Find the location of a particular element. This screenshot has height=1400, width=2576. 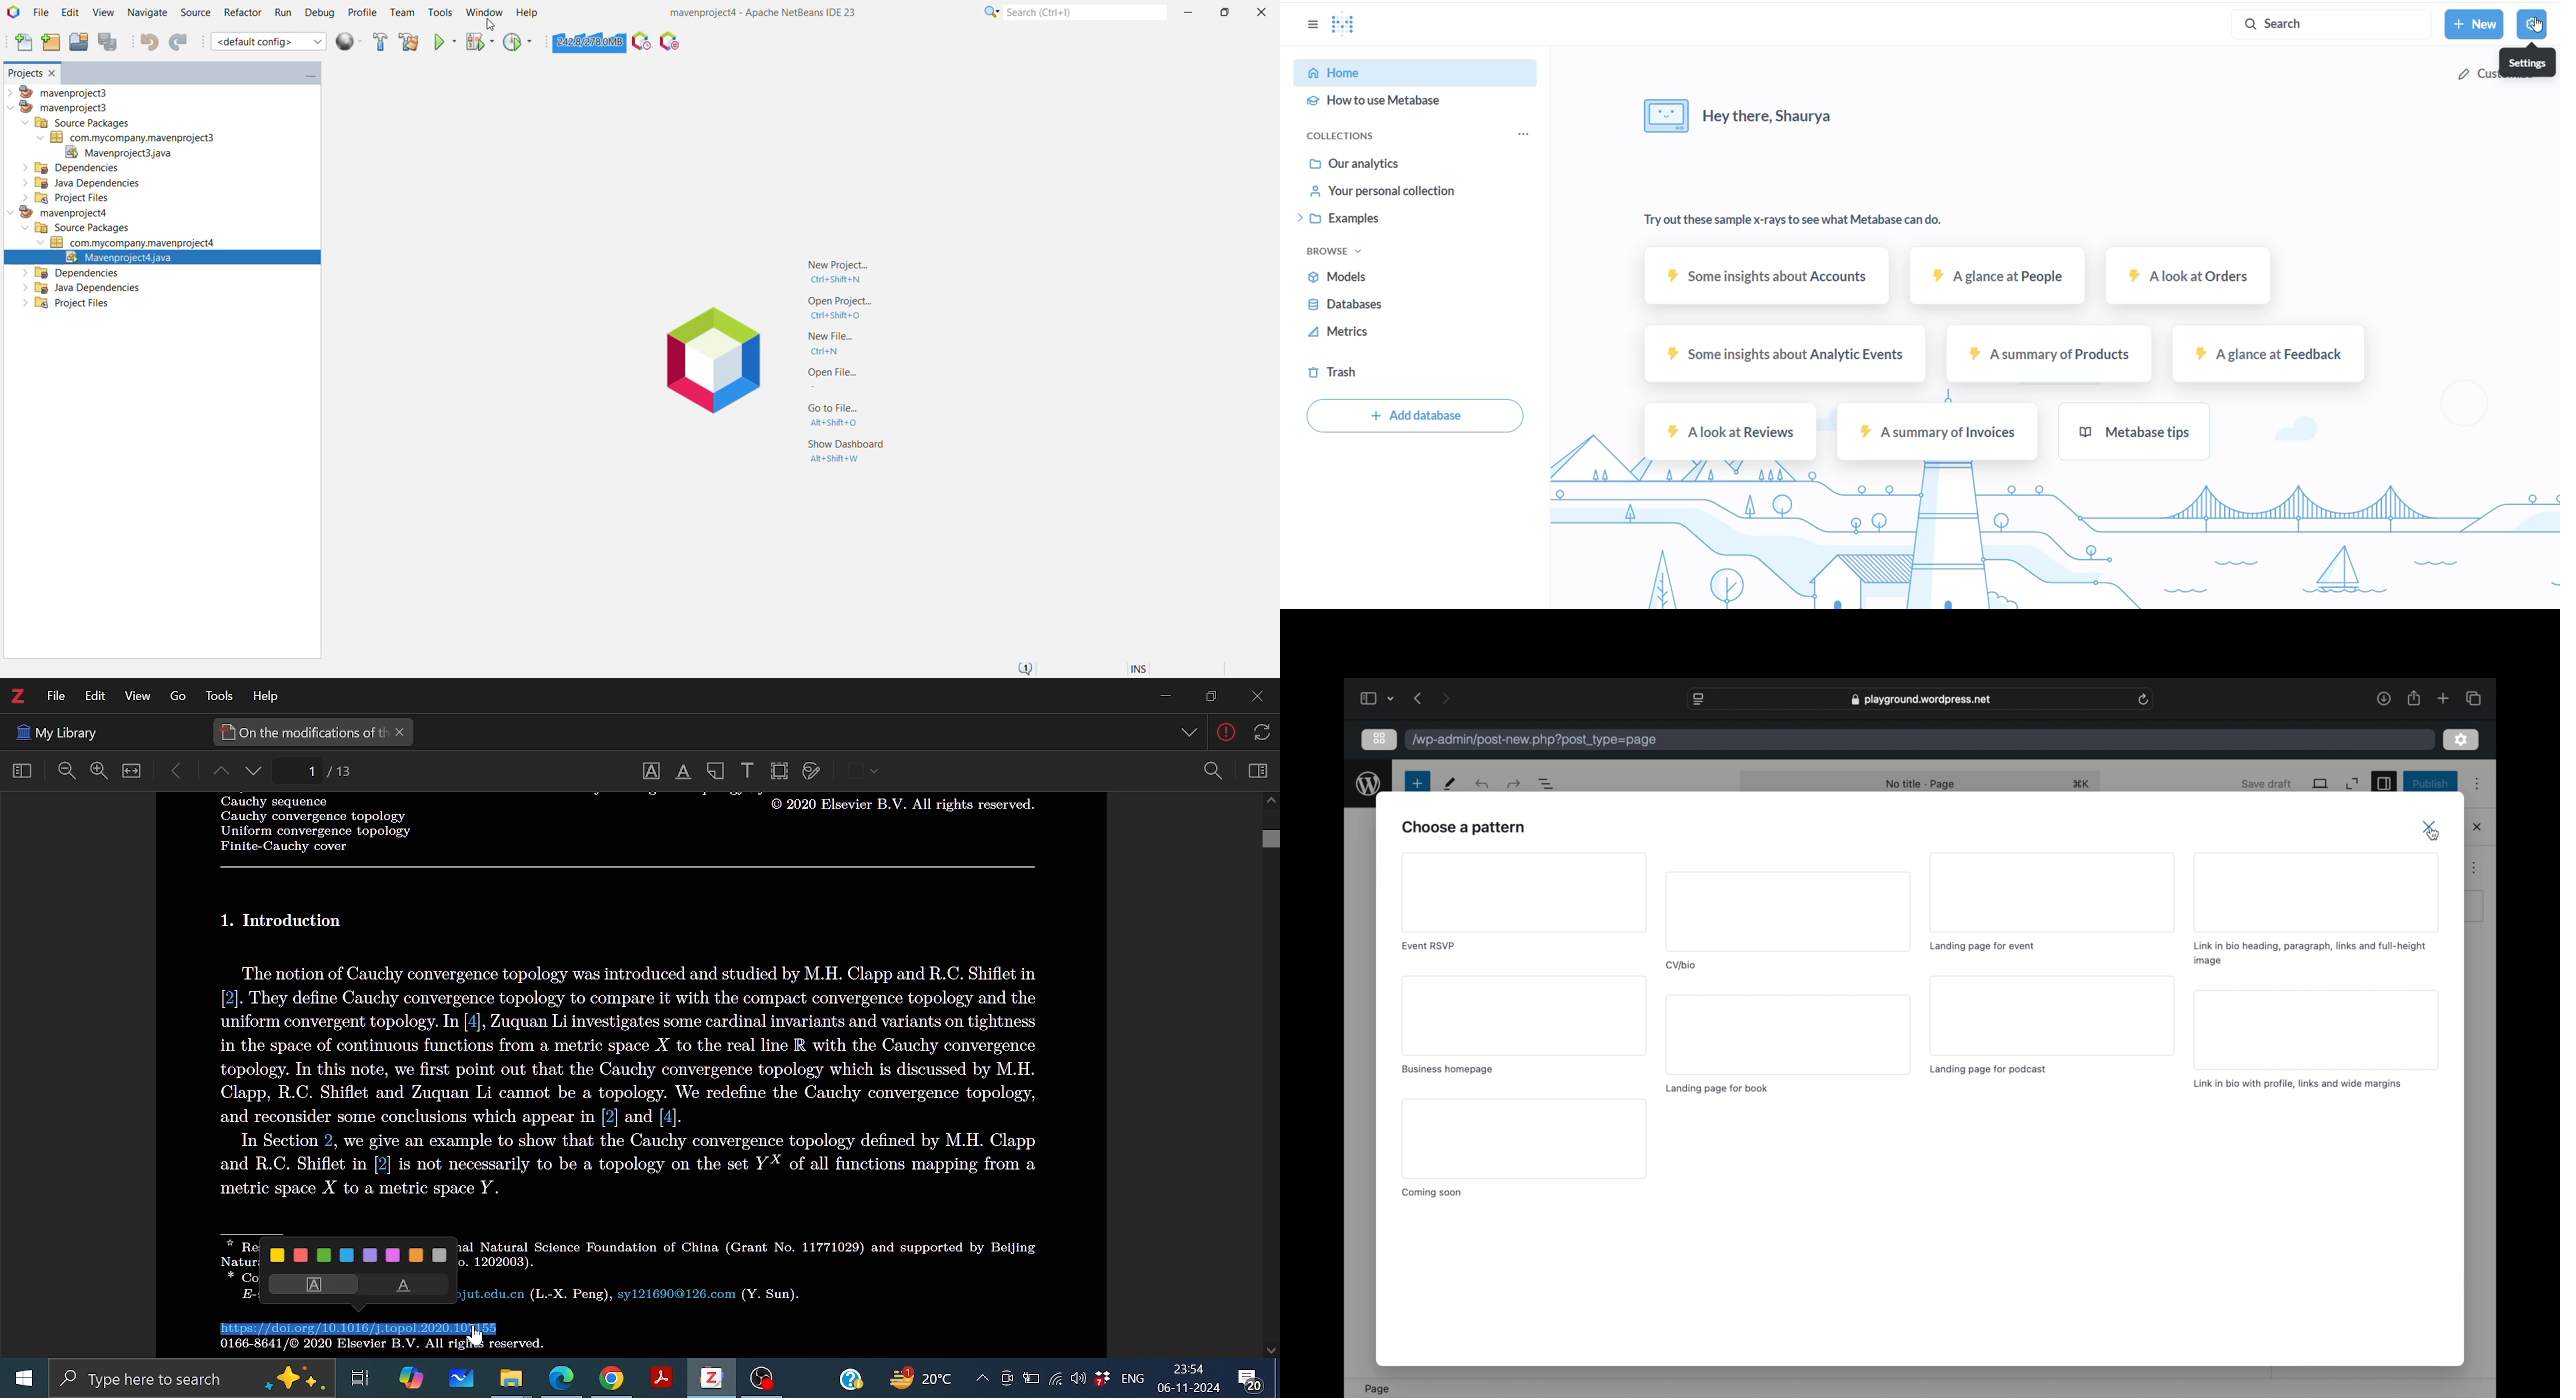

trash is located at coordinates (1407, 374).